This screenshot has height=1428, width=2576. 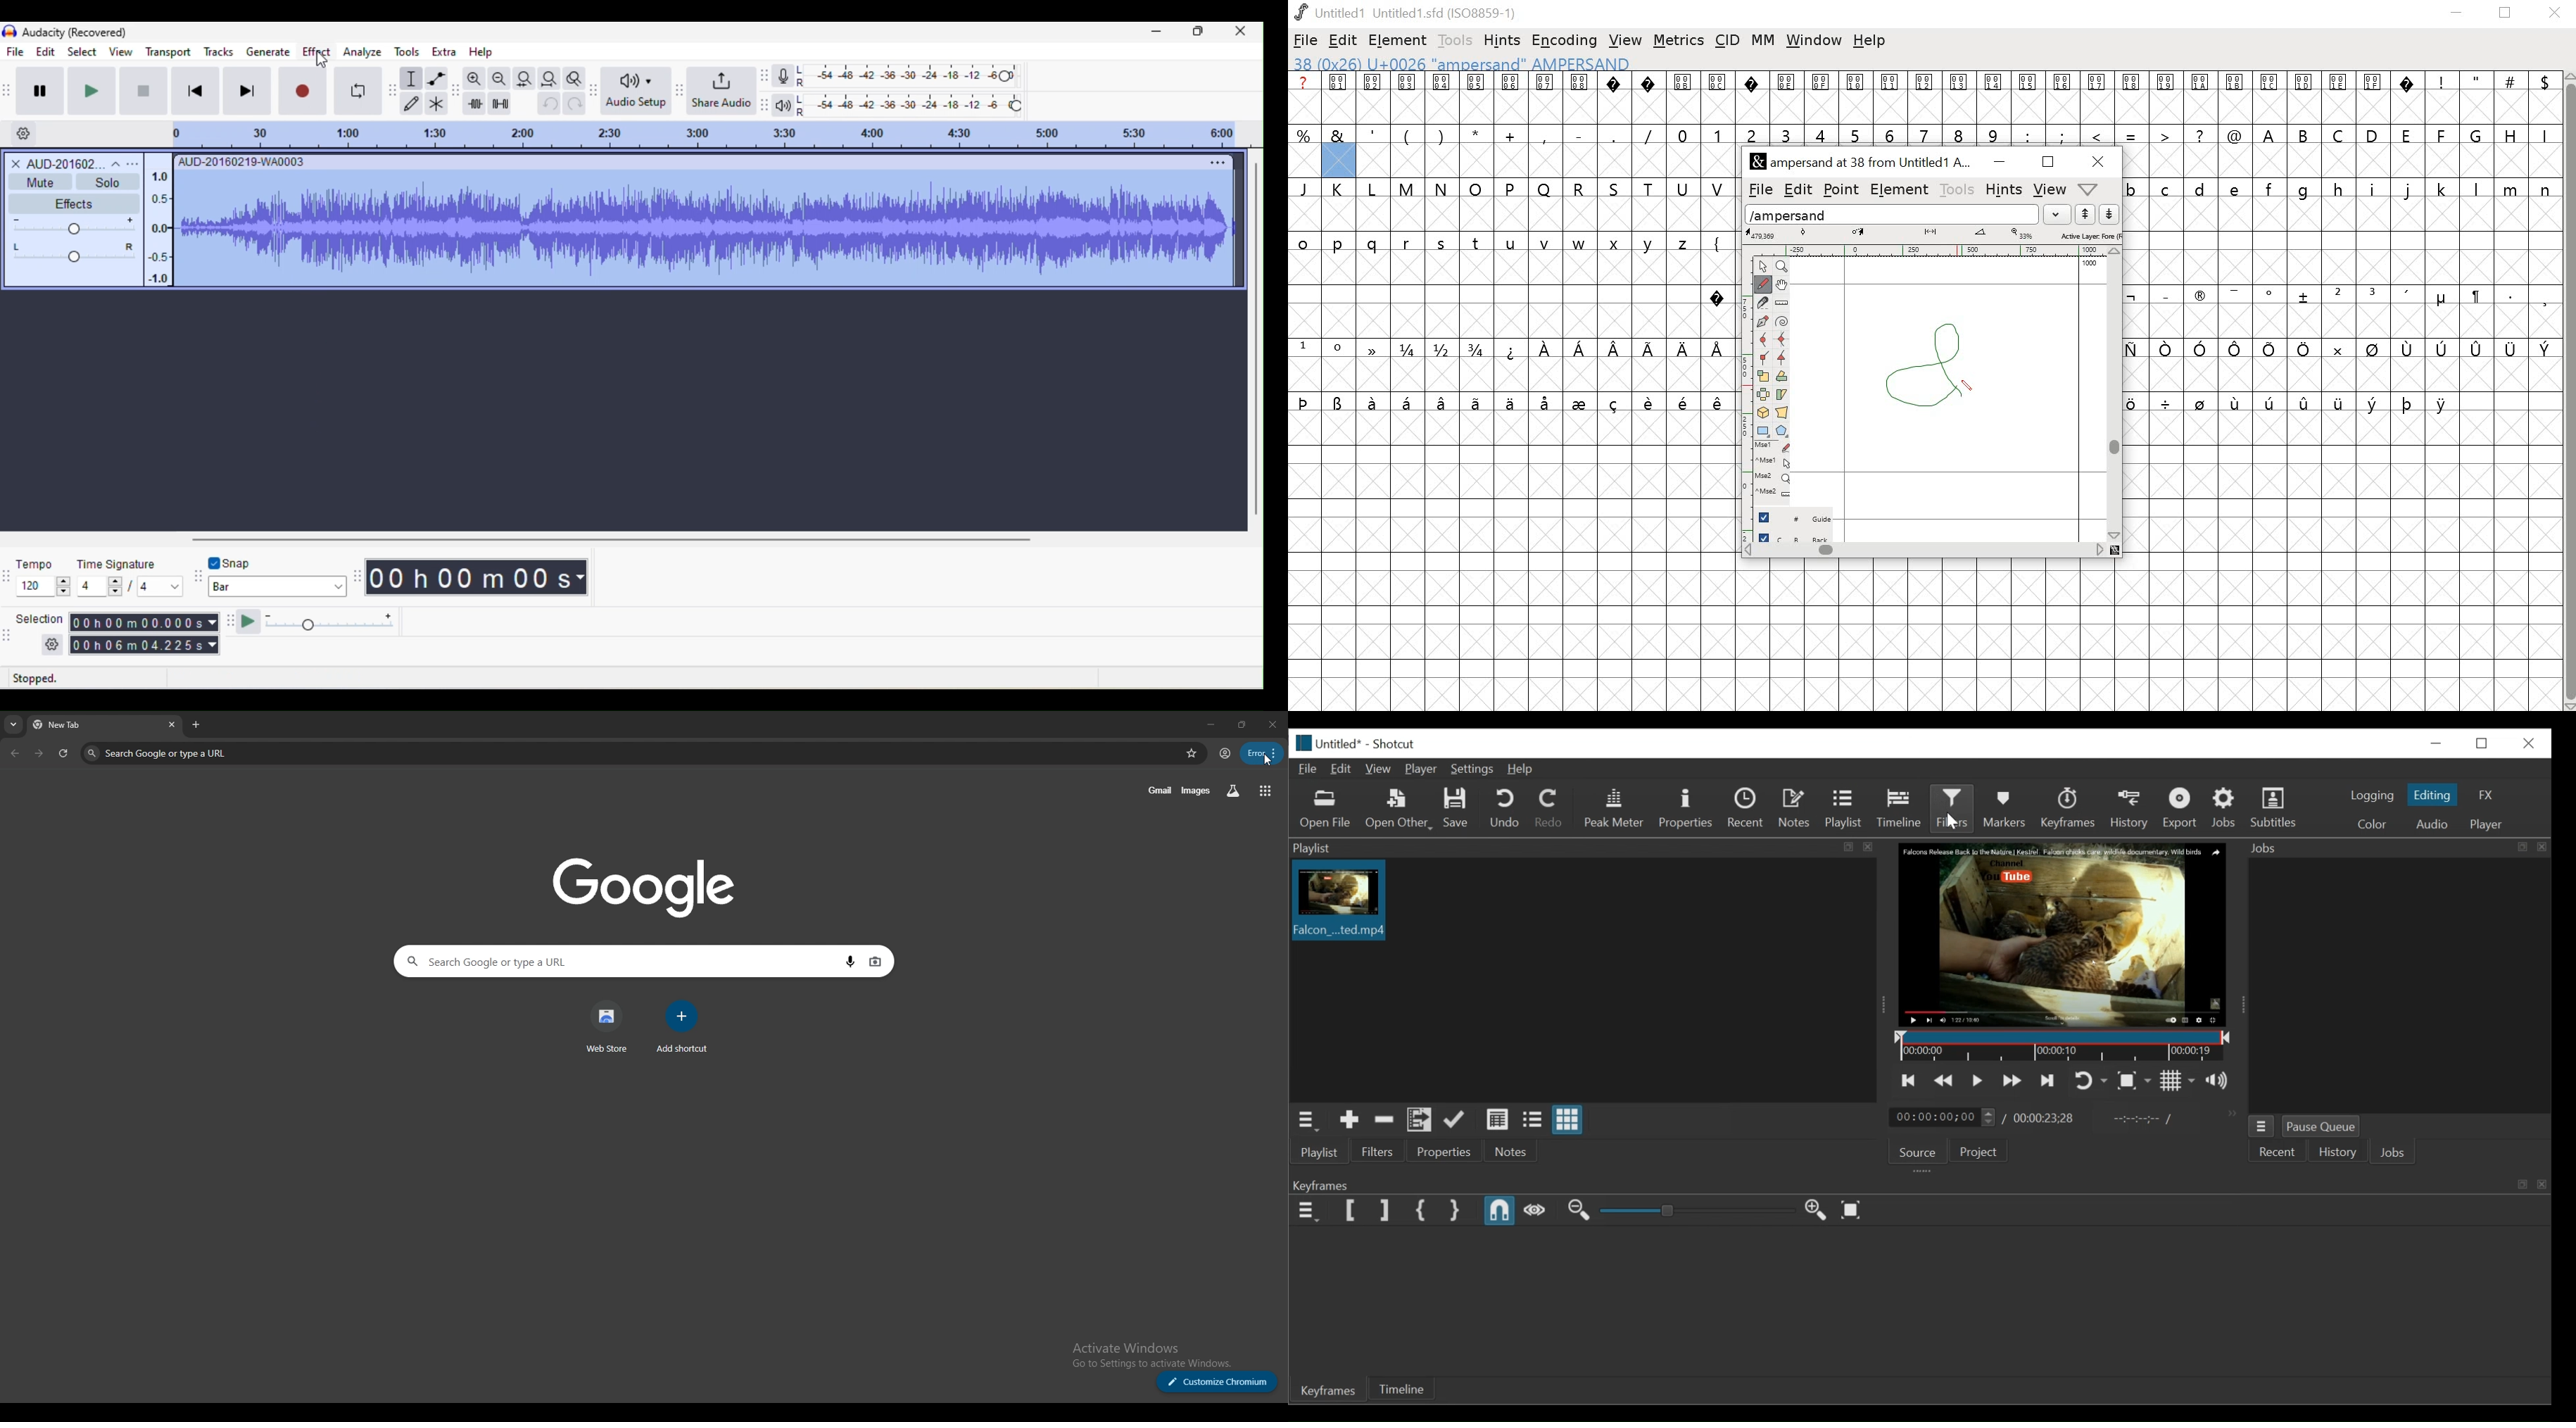 What do you see at coordinates (1993, 134) in the screenshot?
I see `9` at bounding box center [1993, 134].